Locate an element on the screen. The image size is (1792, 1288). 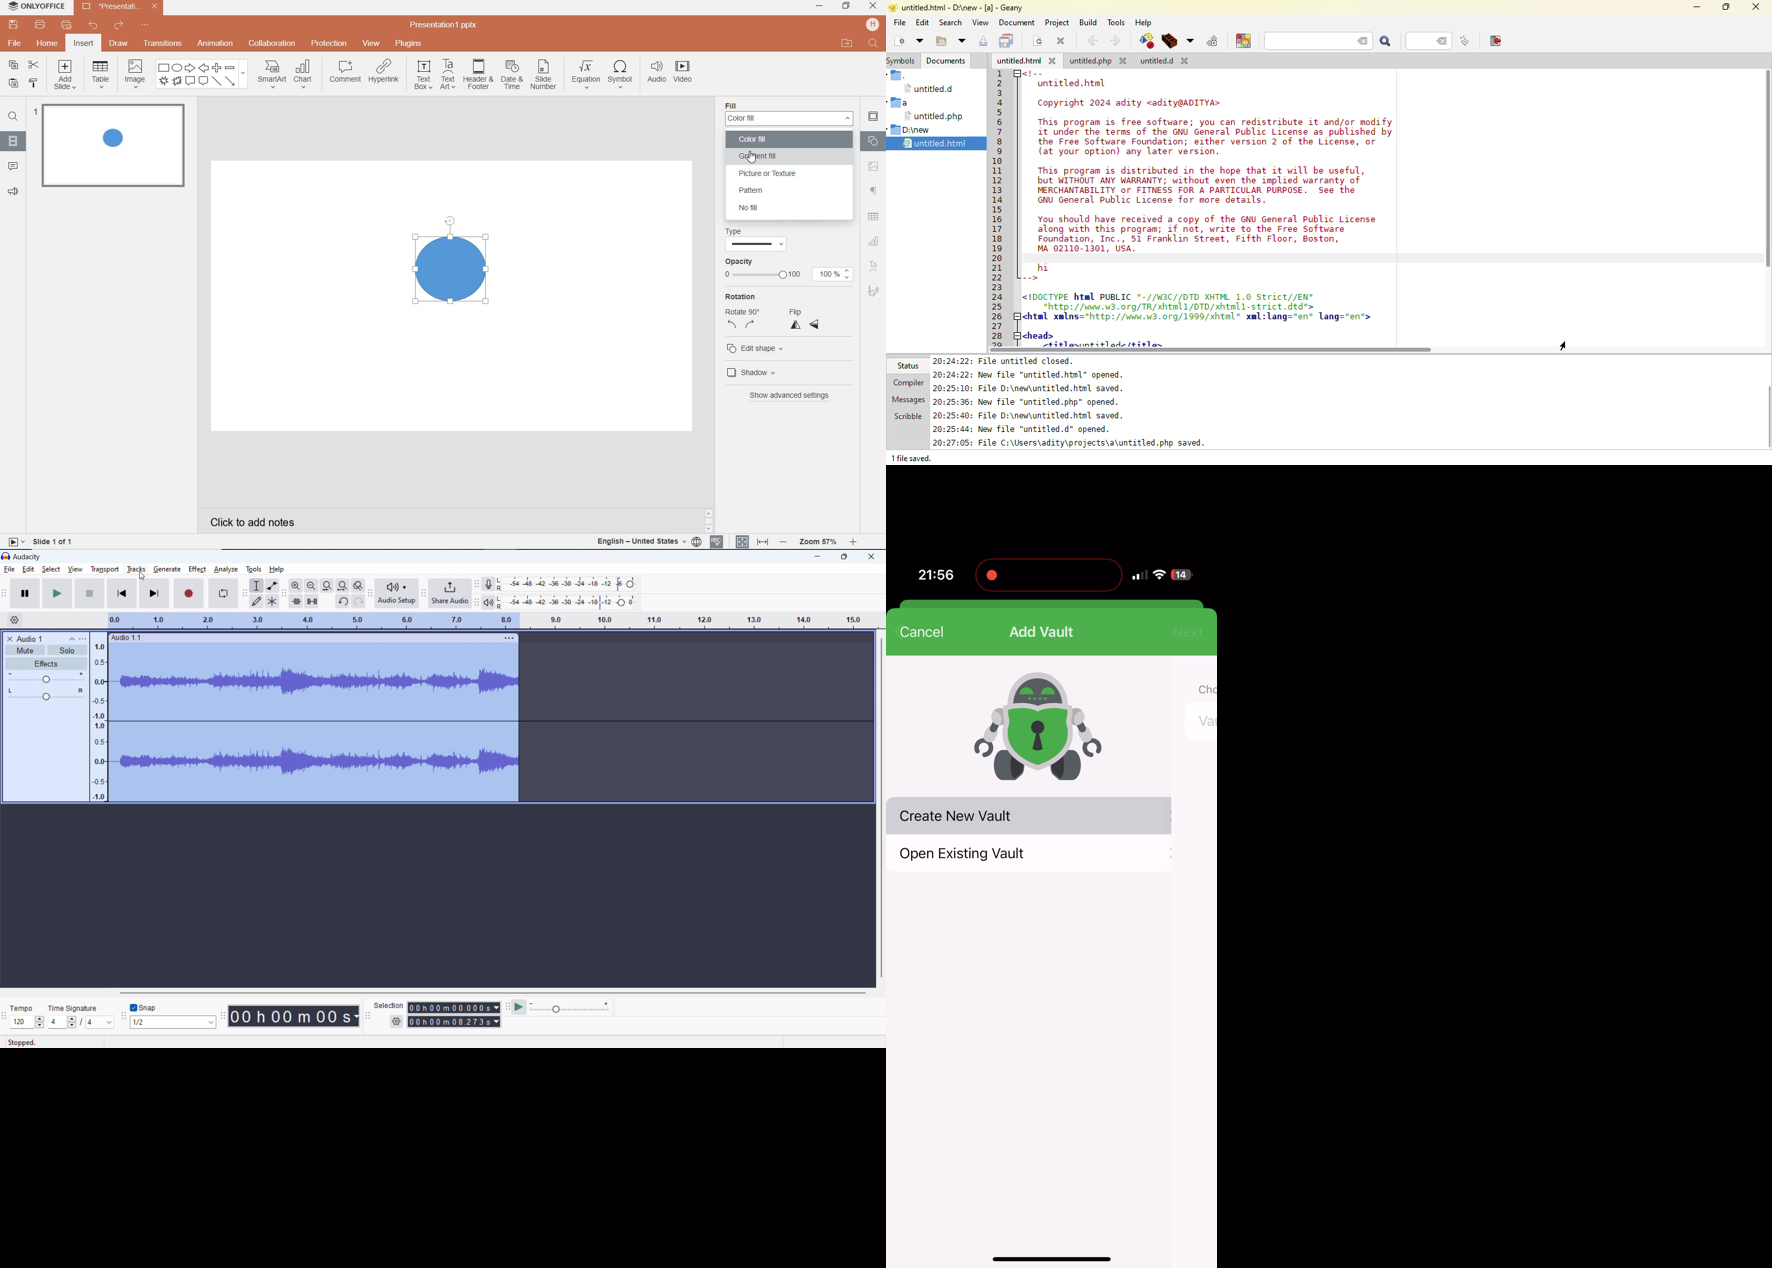
table settings is located at coordinates (874, 216).